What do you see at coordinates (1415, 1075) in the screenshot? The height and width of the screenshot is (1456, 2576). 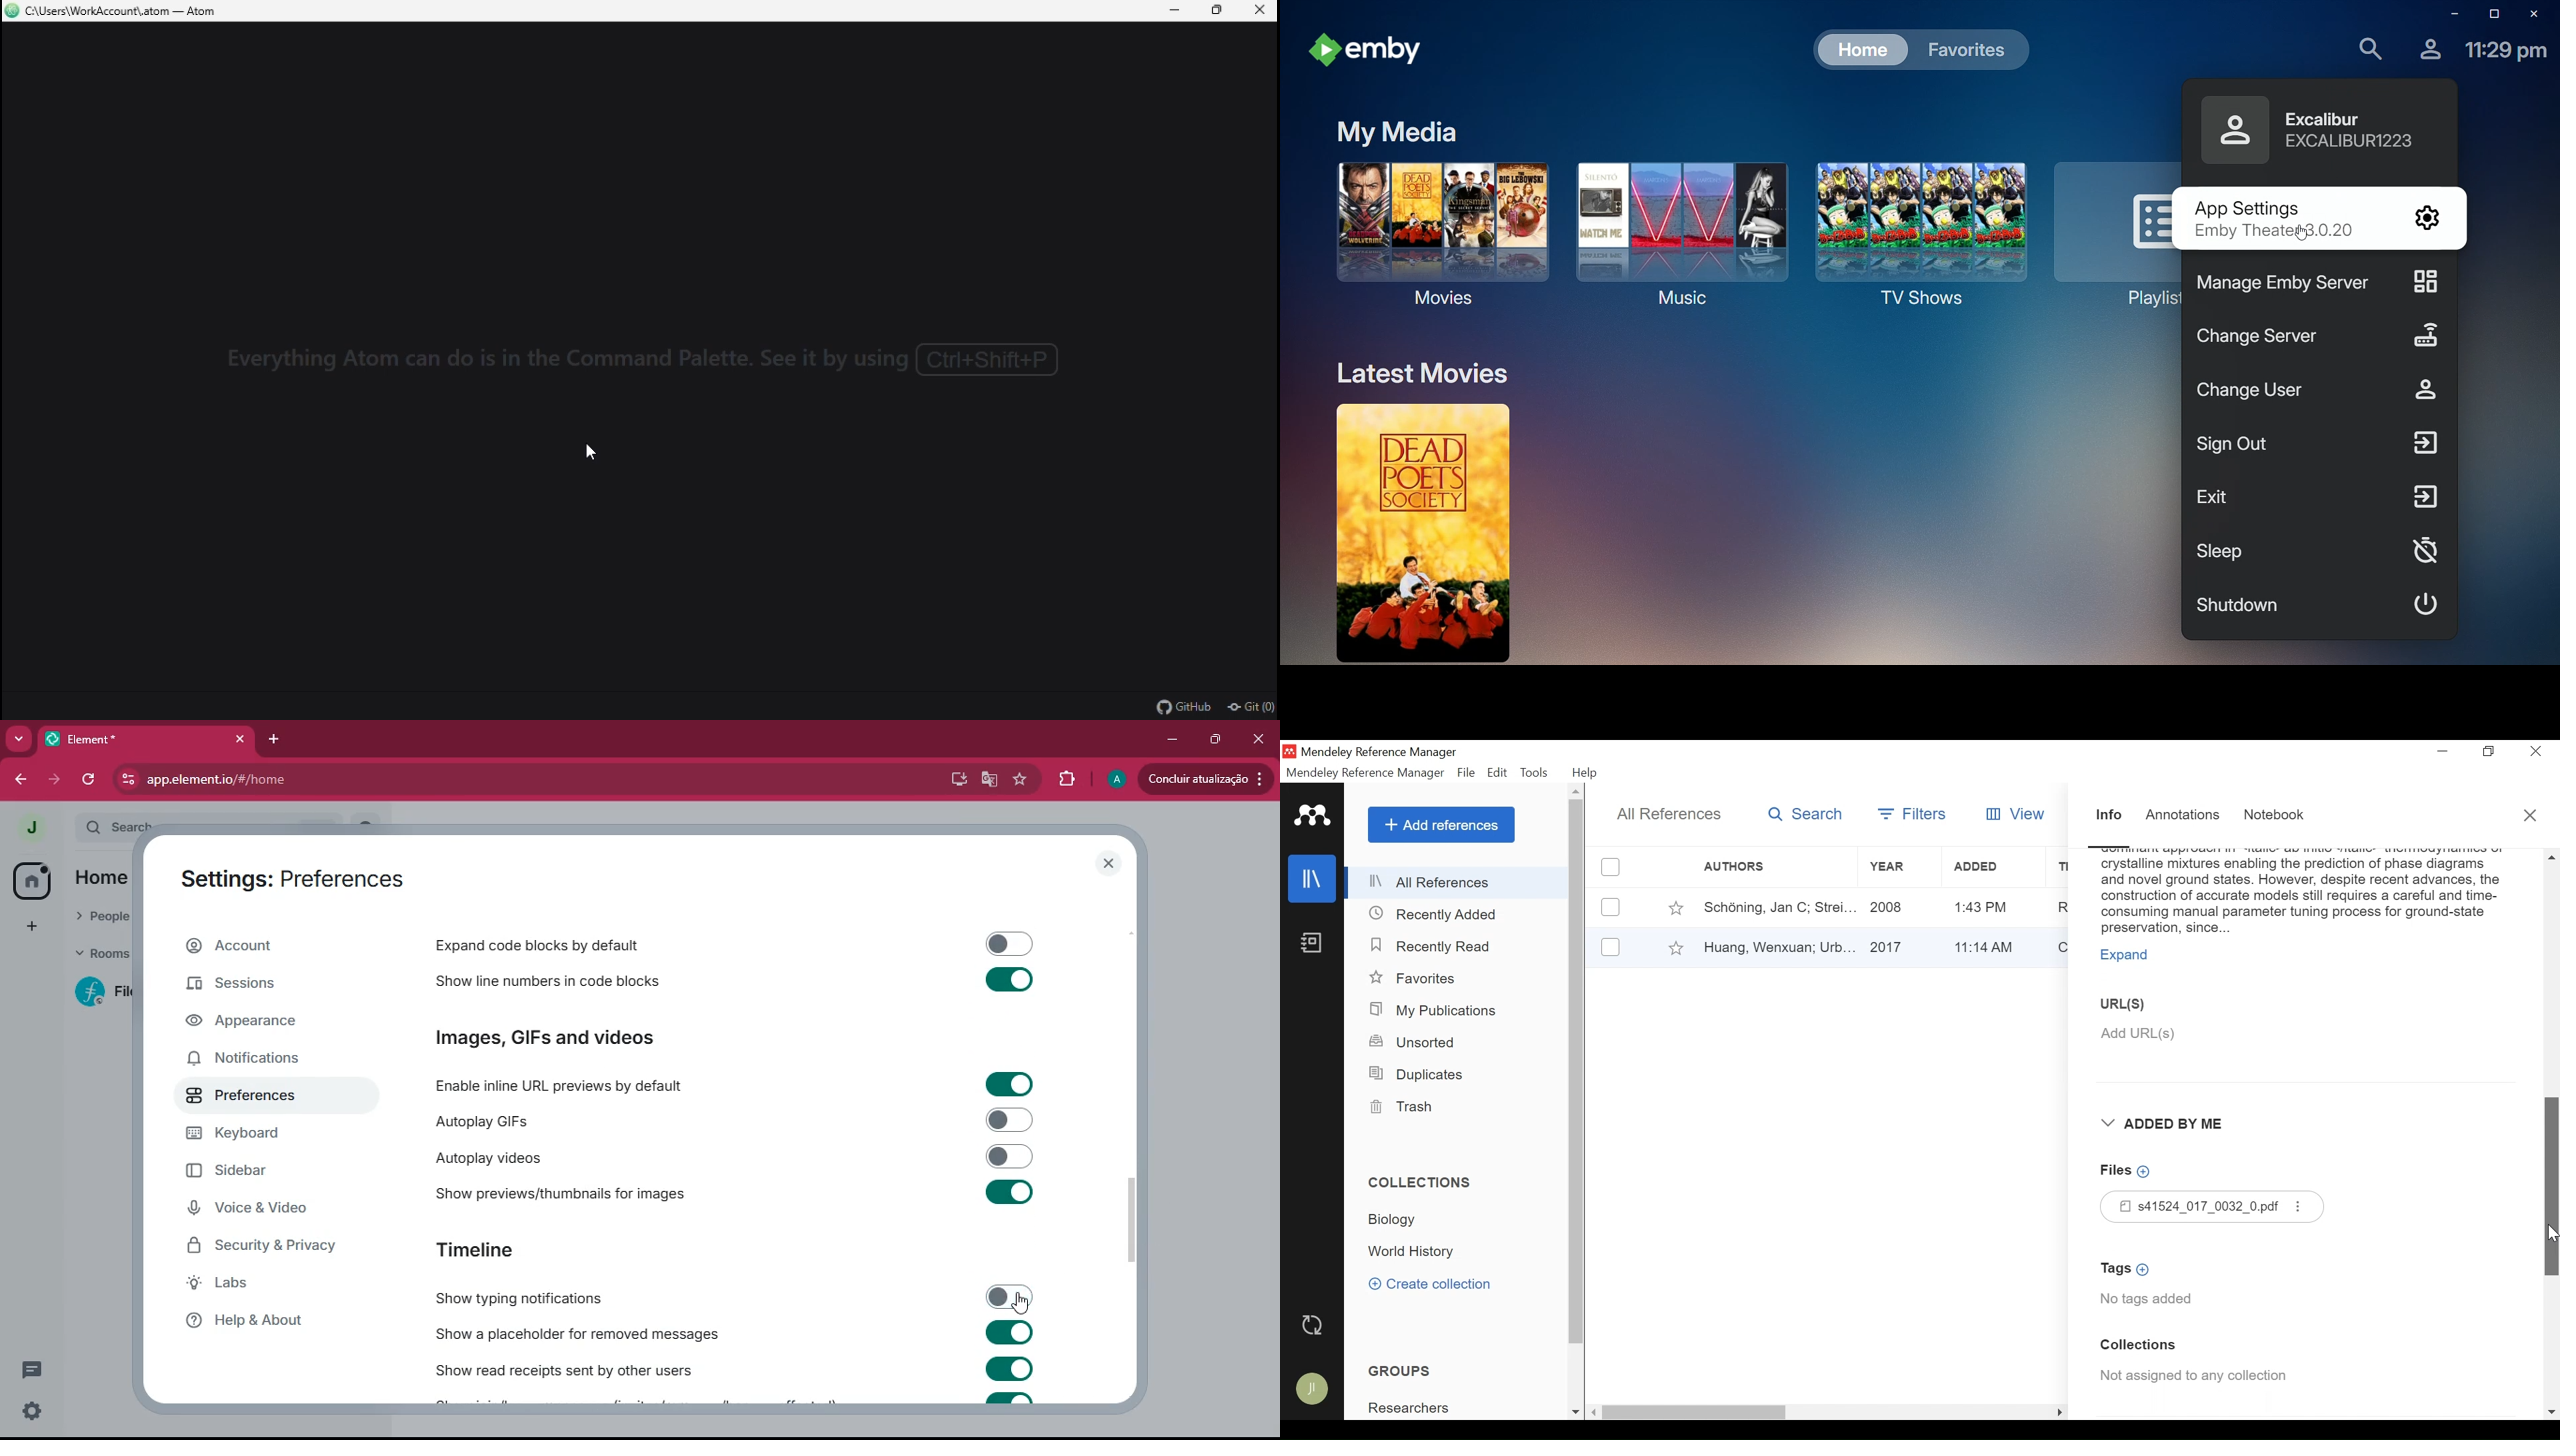 I see `Duplicates` at bounding box center [1415, 1075].